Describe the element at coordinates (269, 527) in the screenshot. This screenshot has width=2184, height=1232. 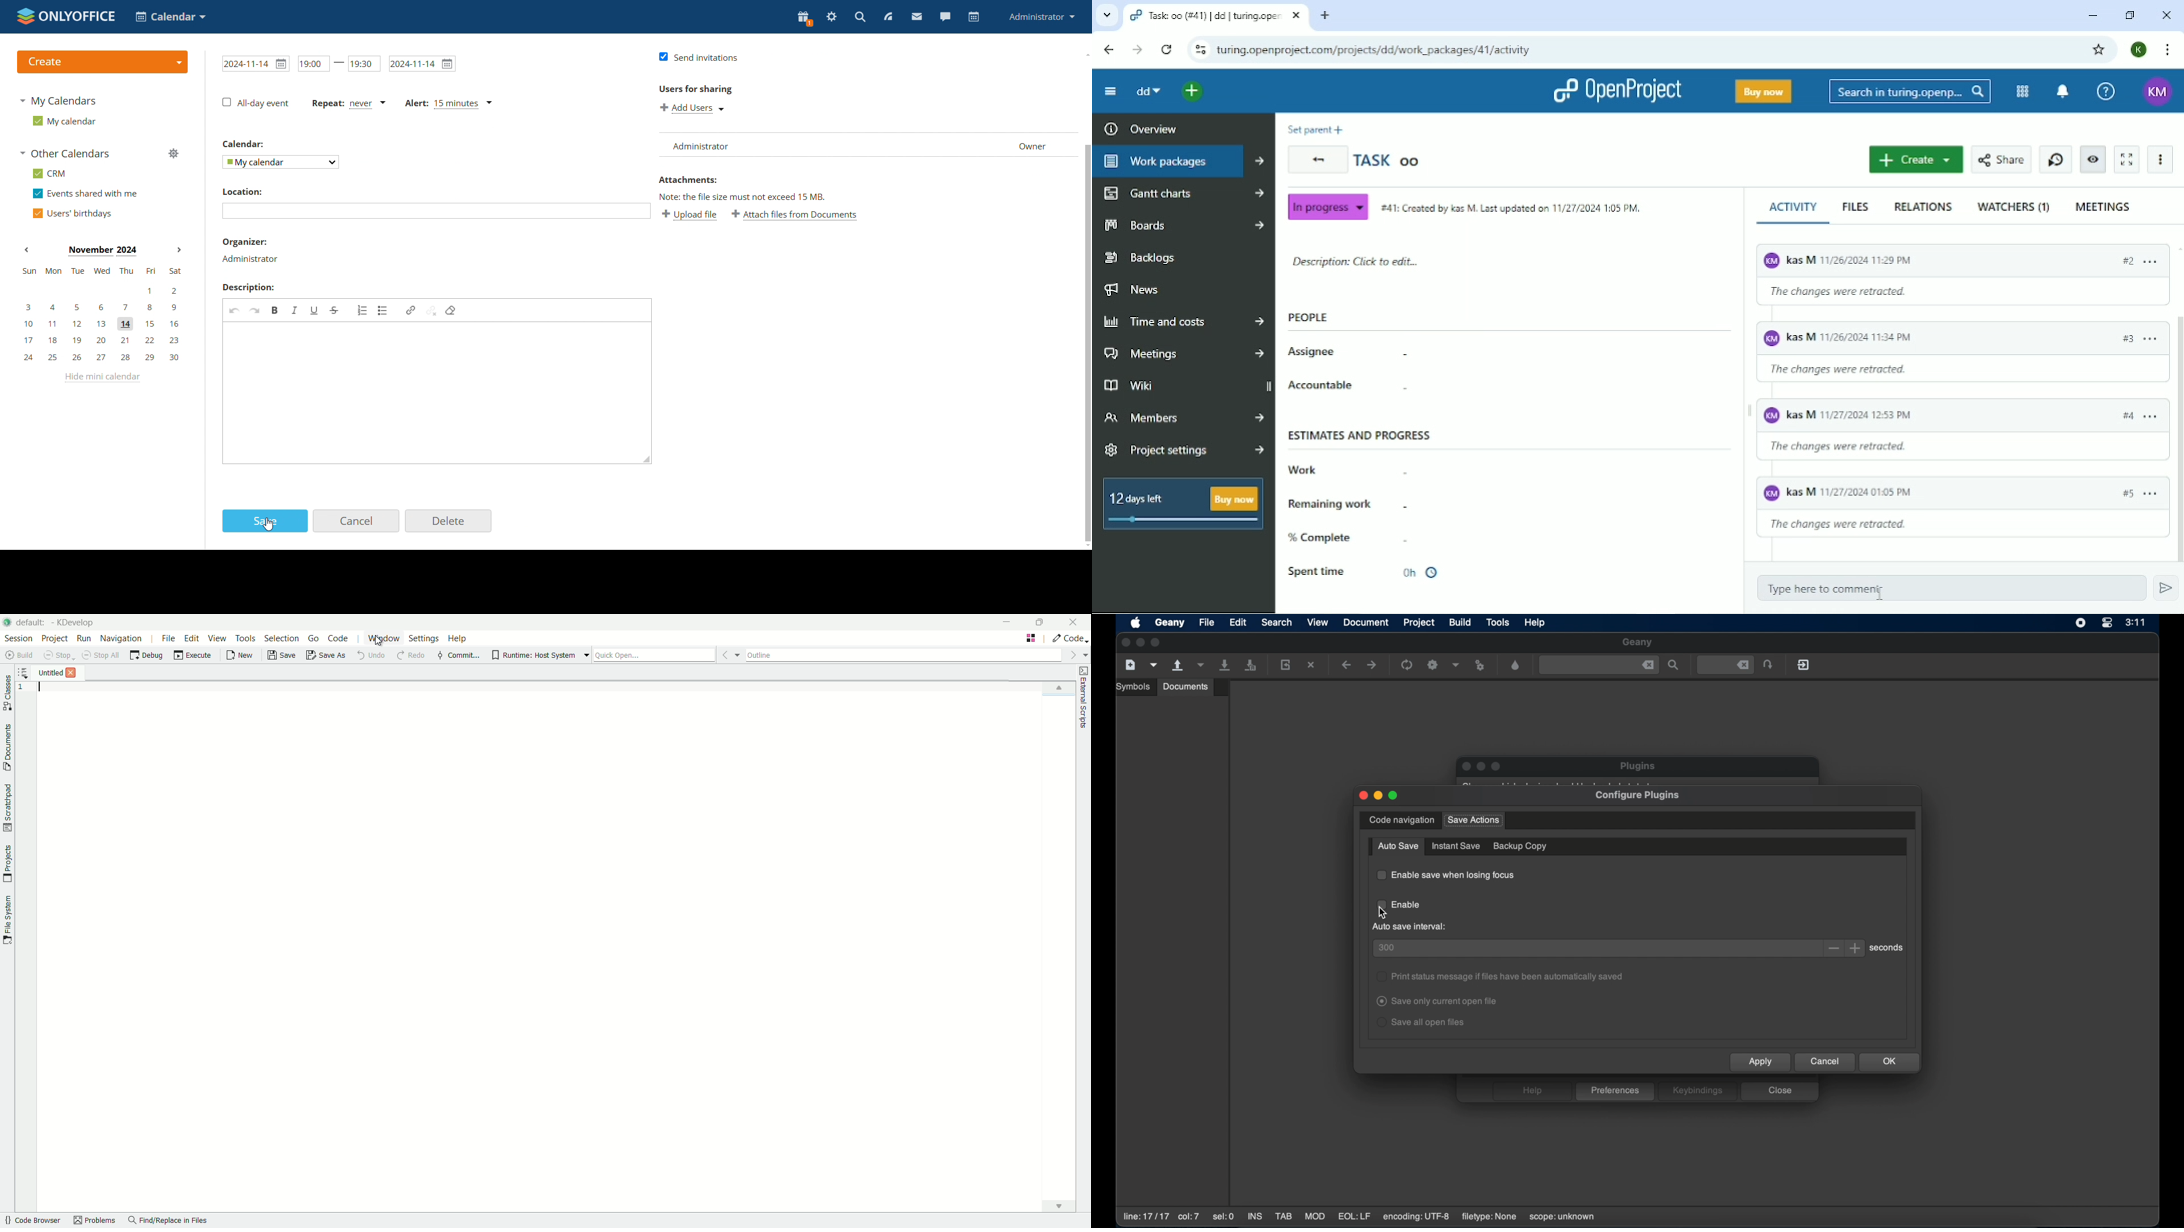
I see `cursor` at that location.